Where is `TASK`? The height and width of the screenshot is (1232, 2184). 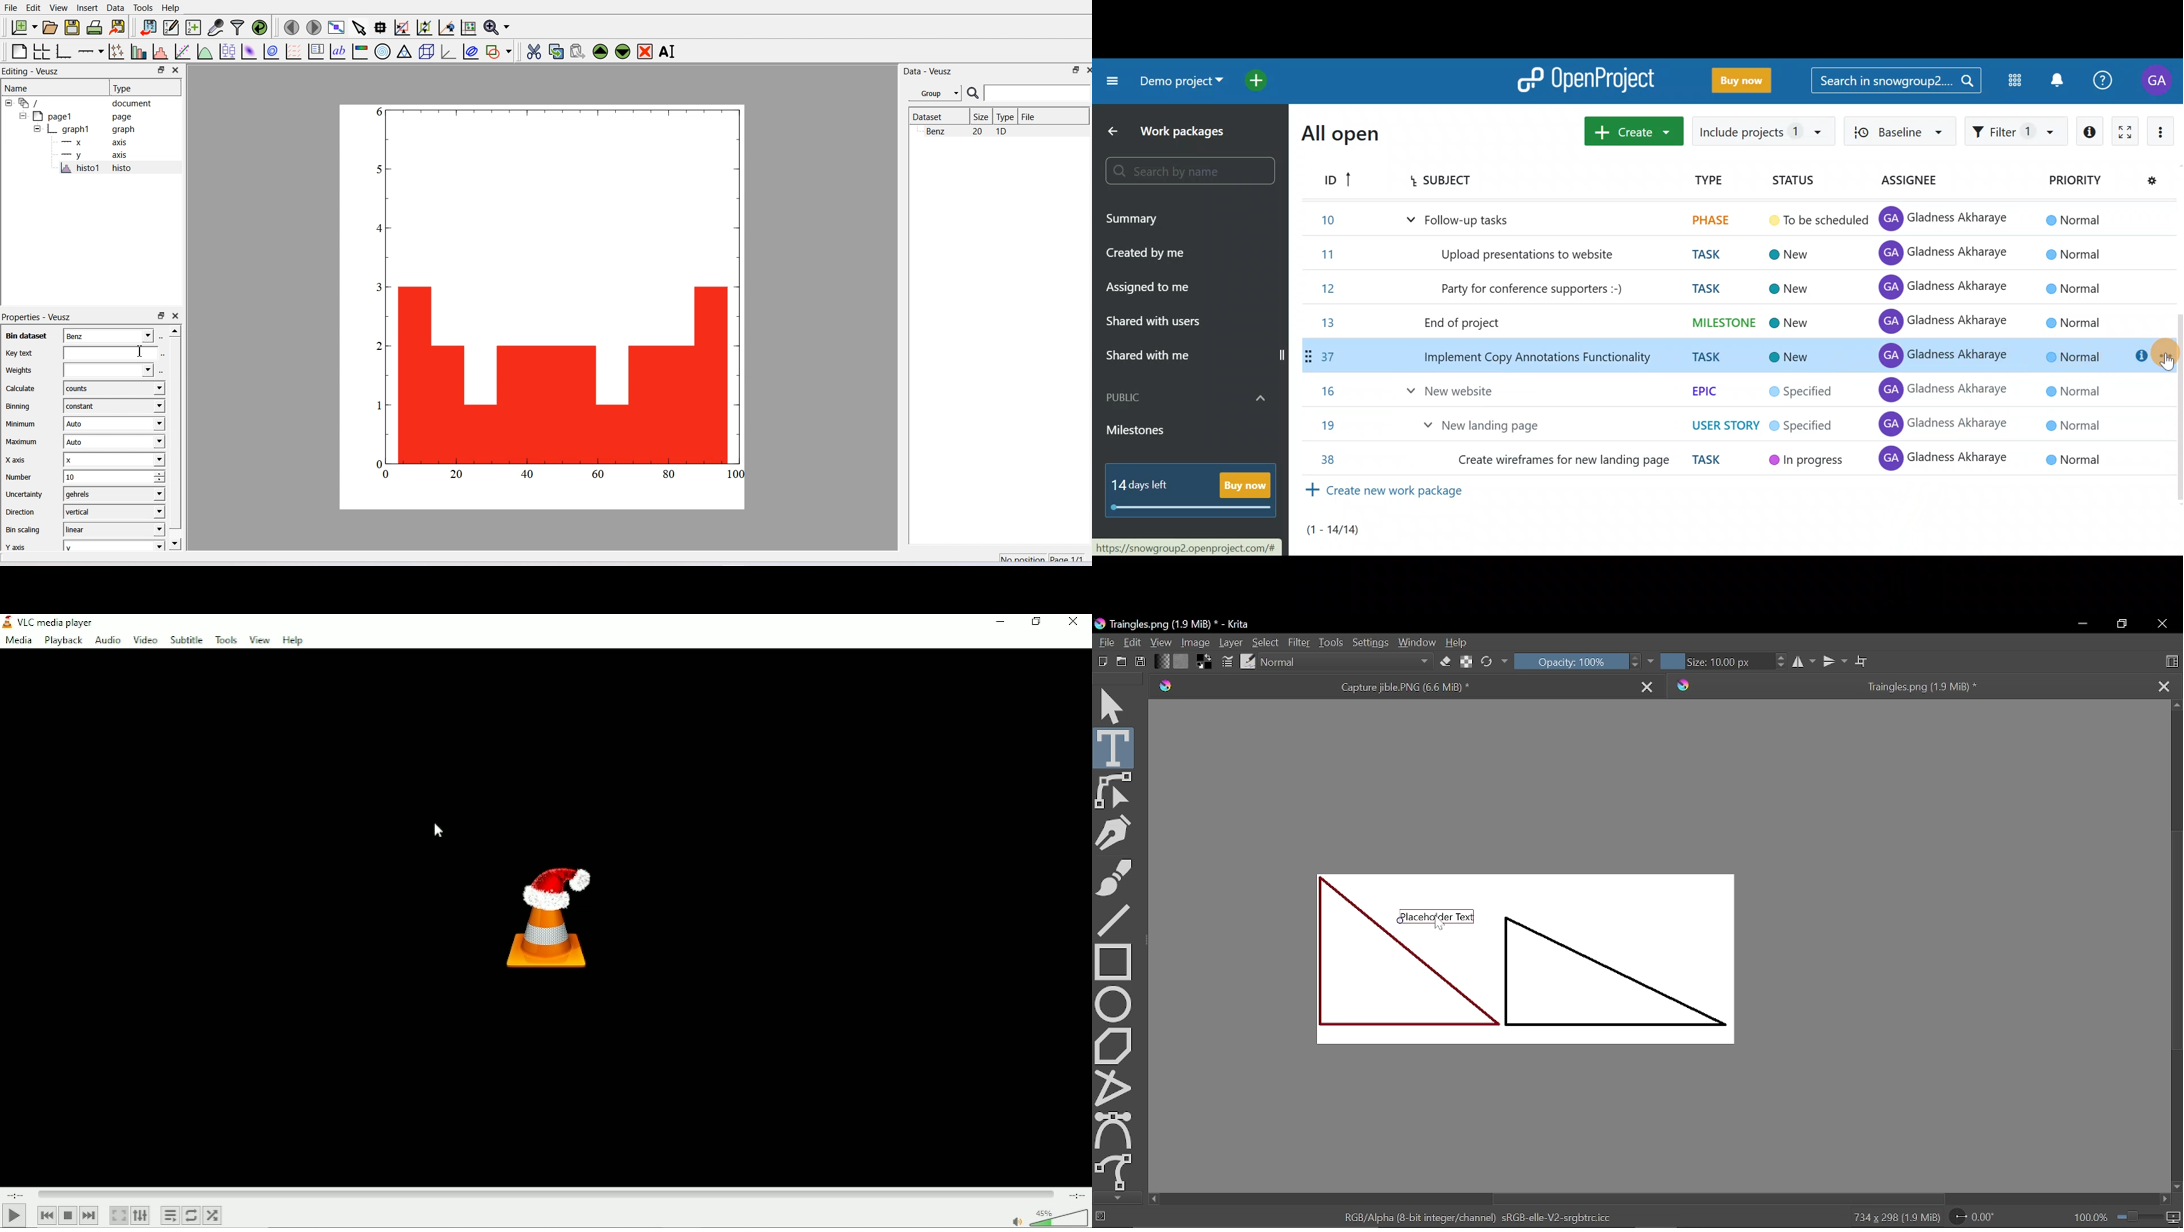 TASK is located at coordinates (1699, 254).